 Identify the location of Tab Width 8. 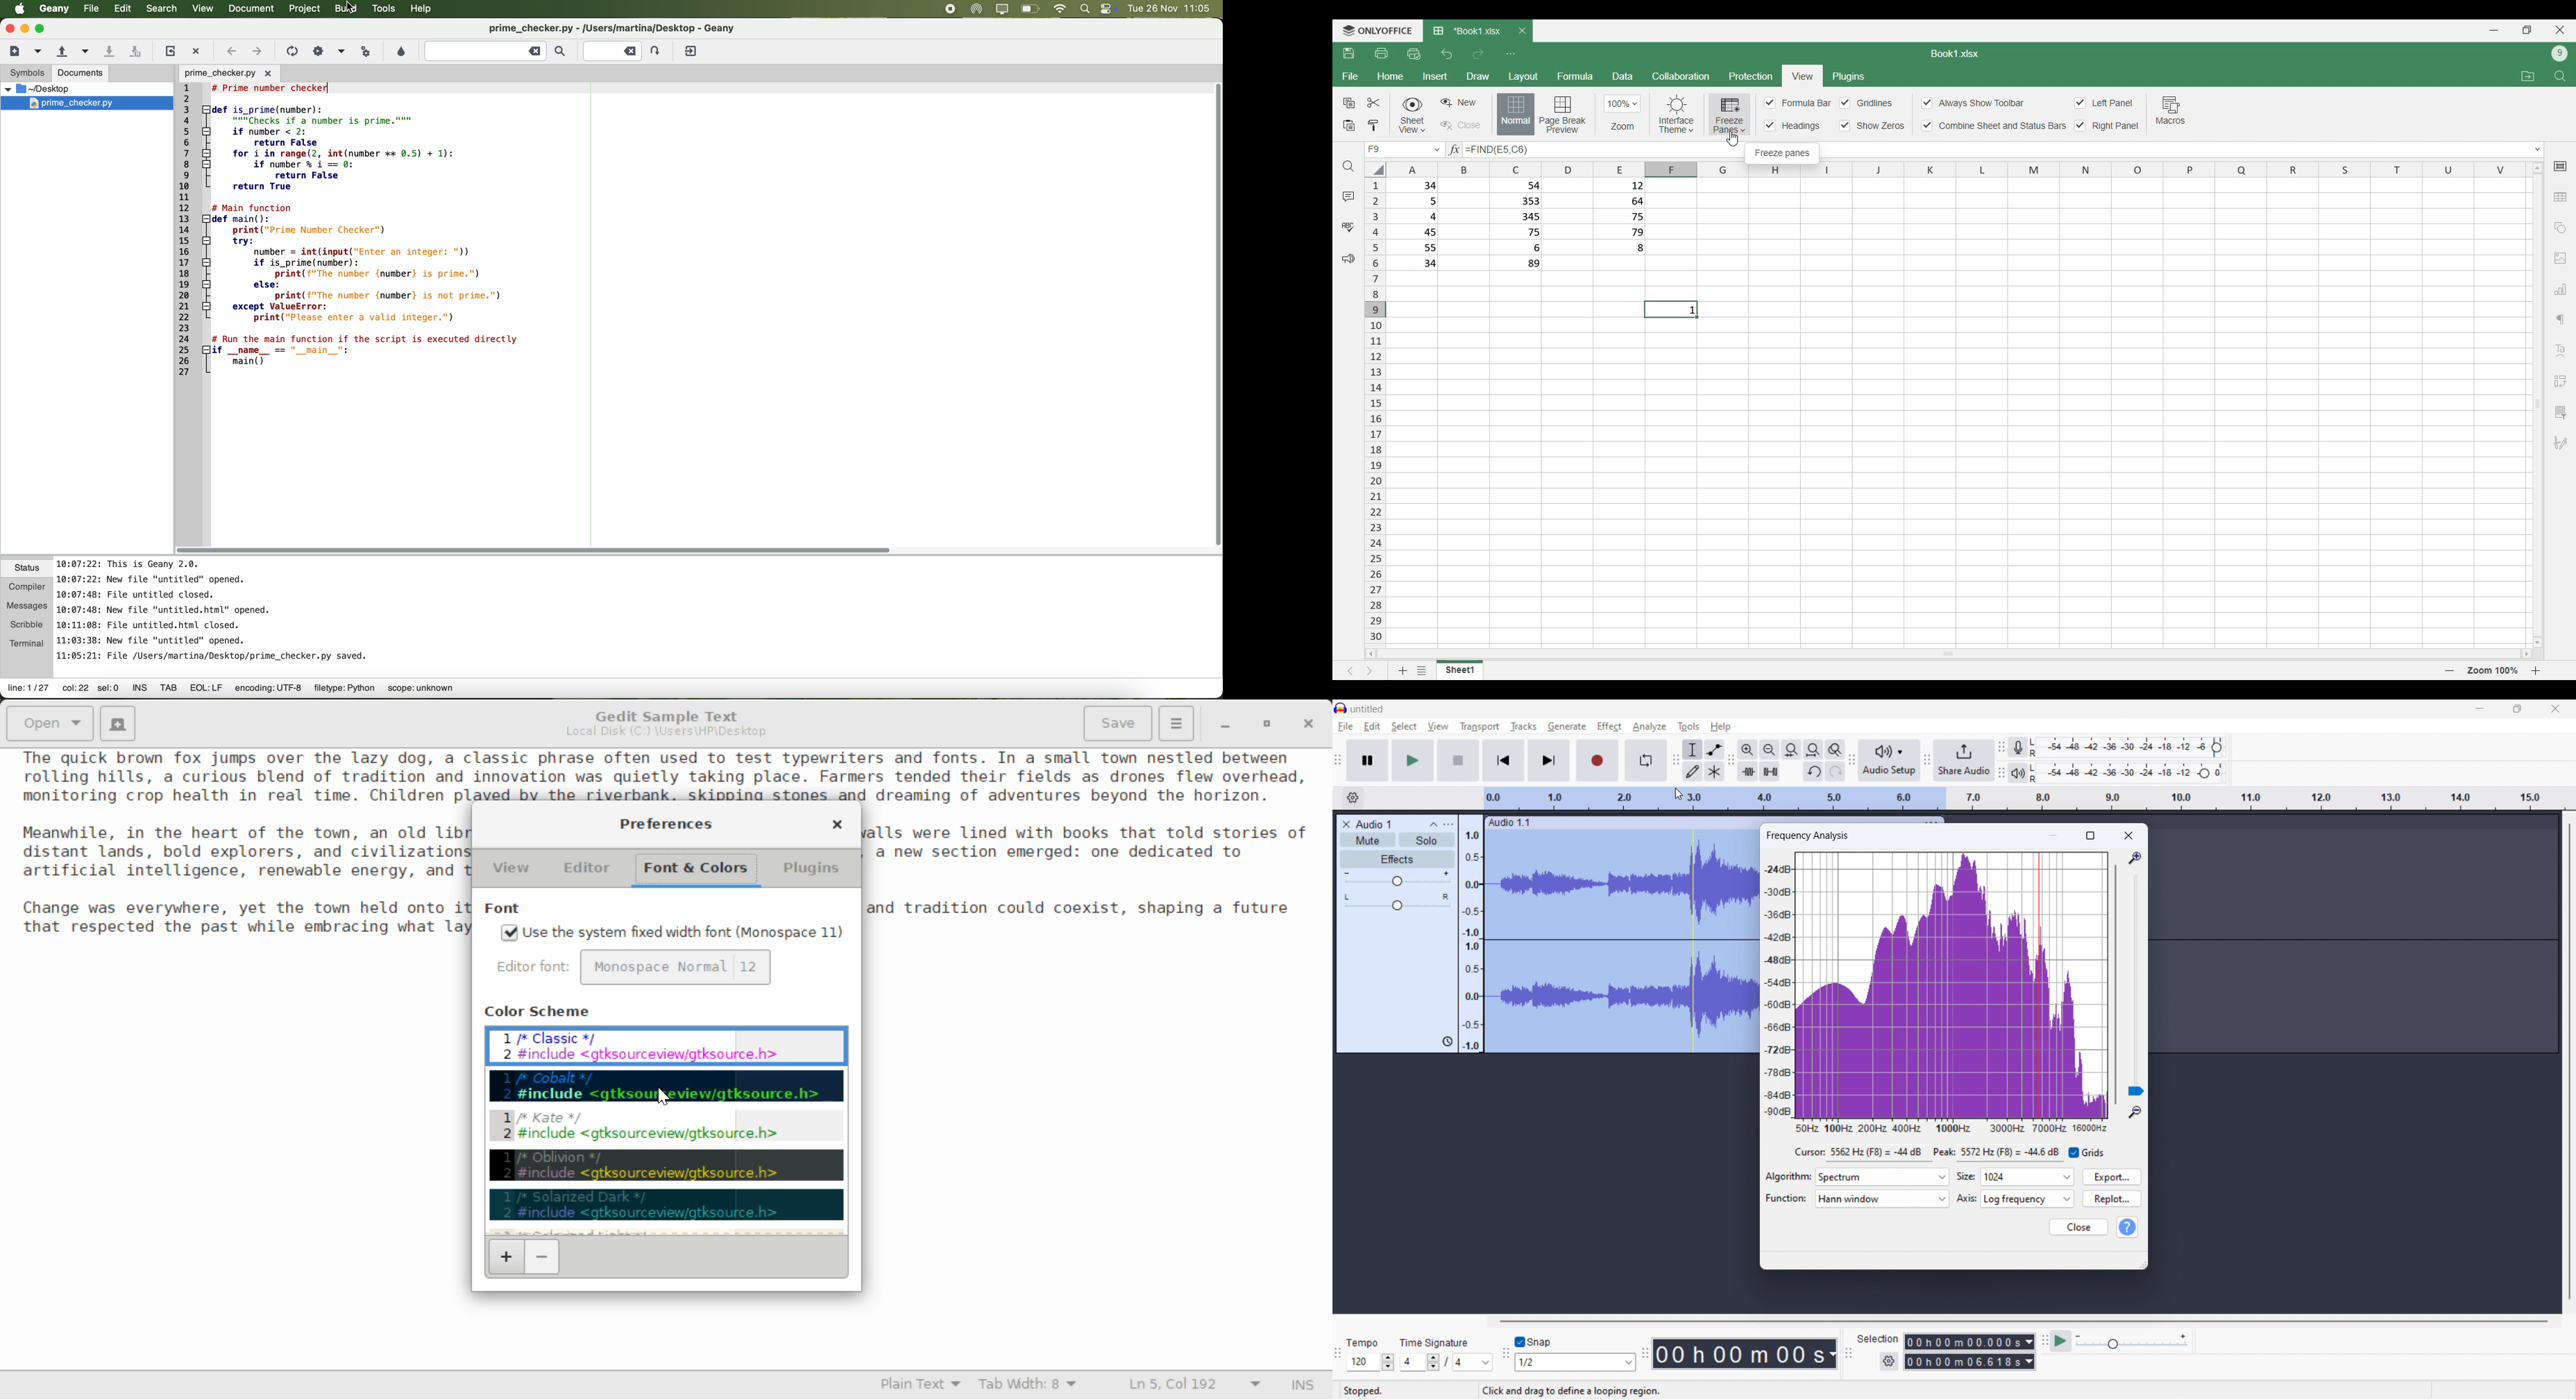
(1025, 1386).